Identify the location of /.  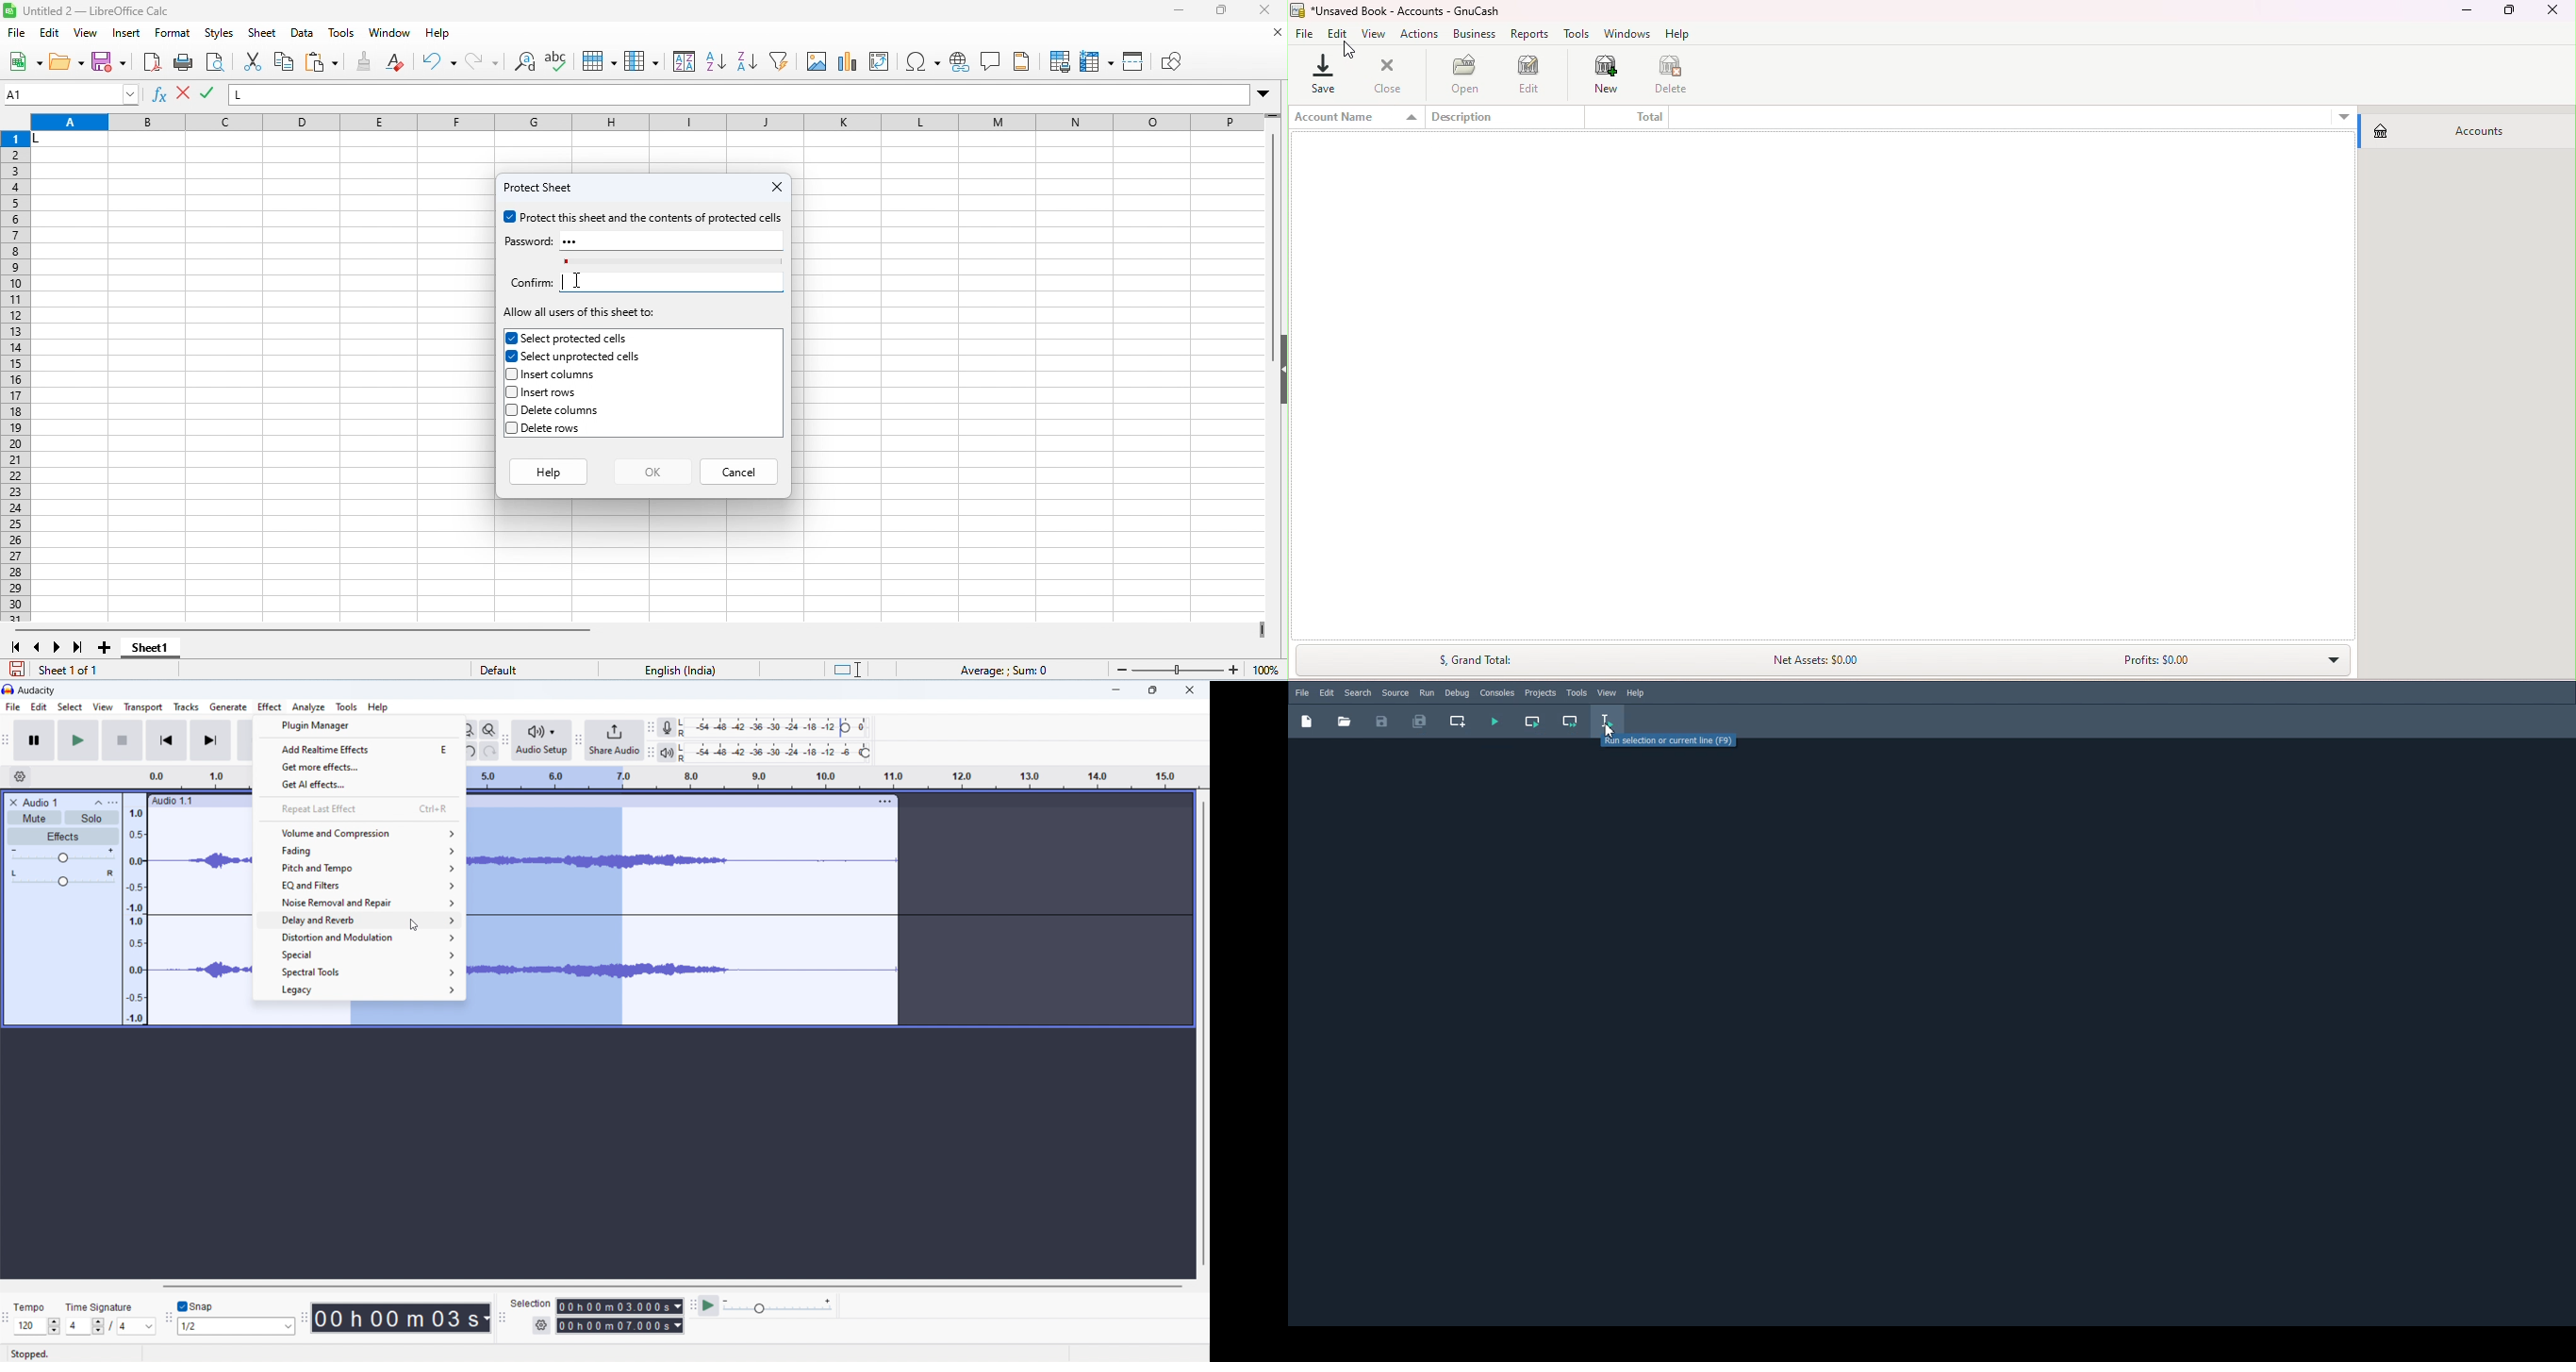
(112, 1325).